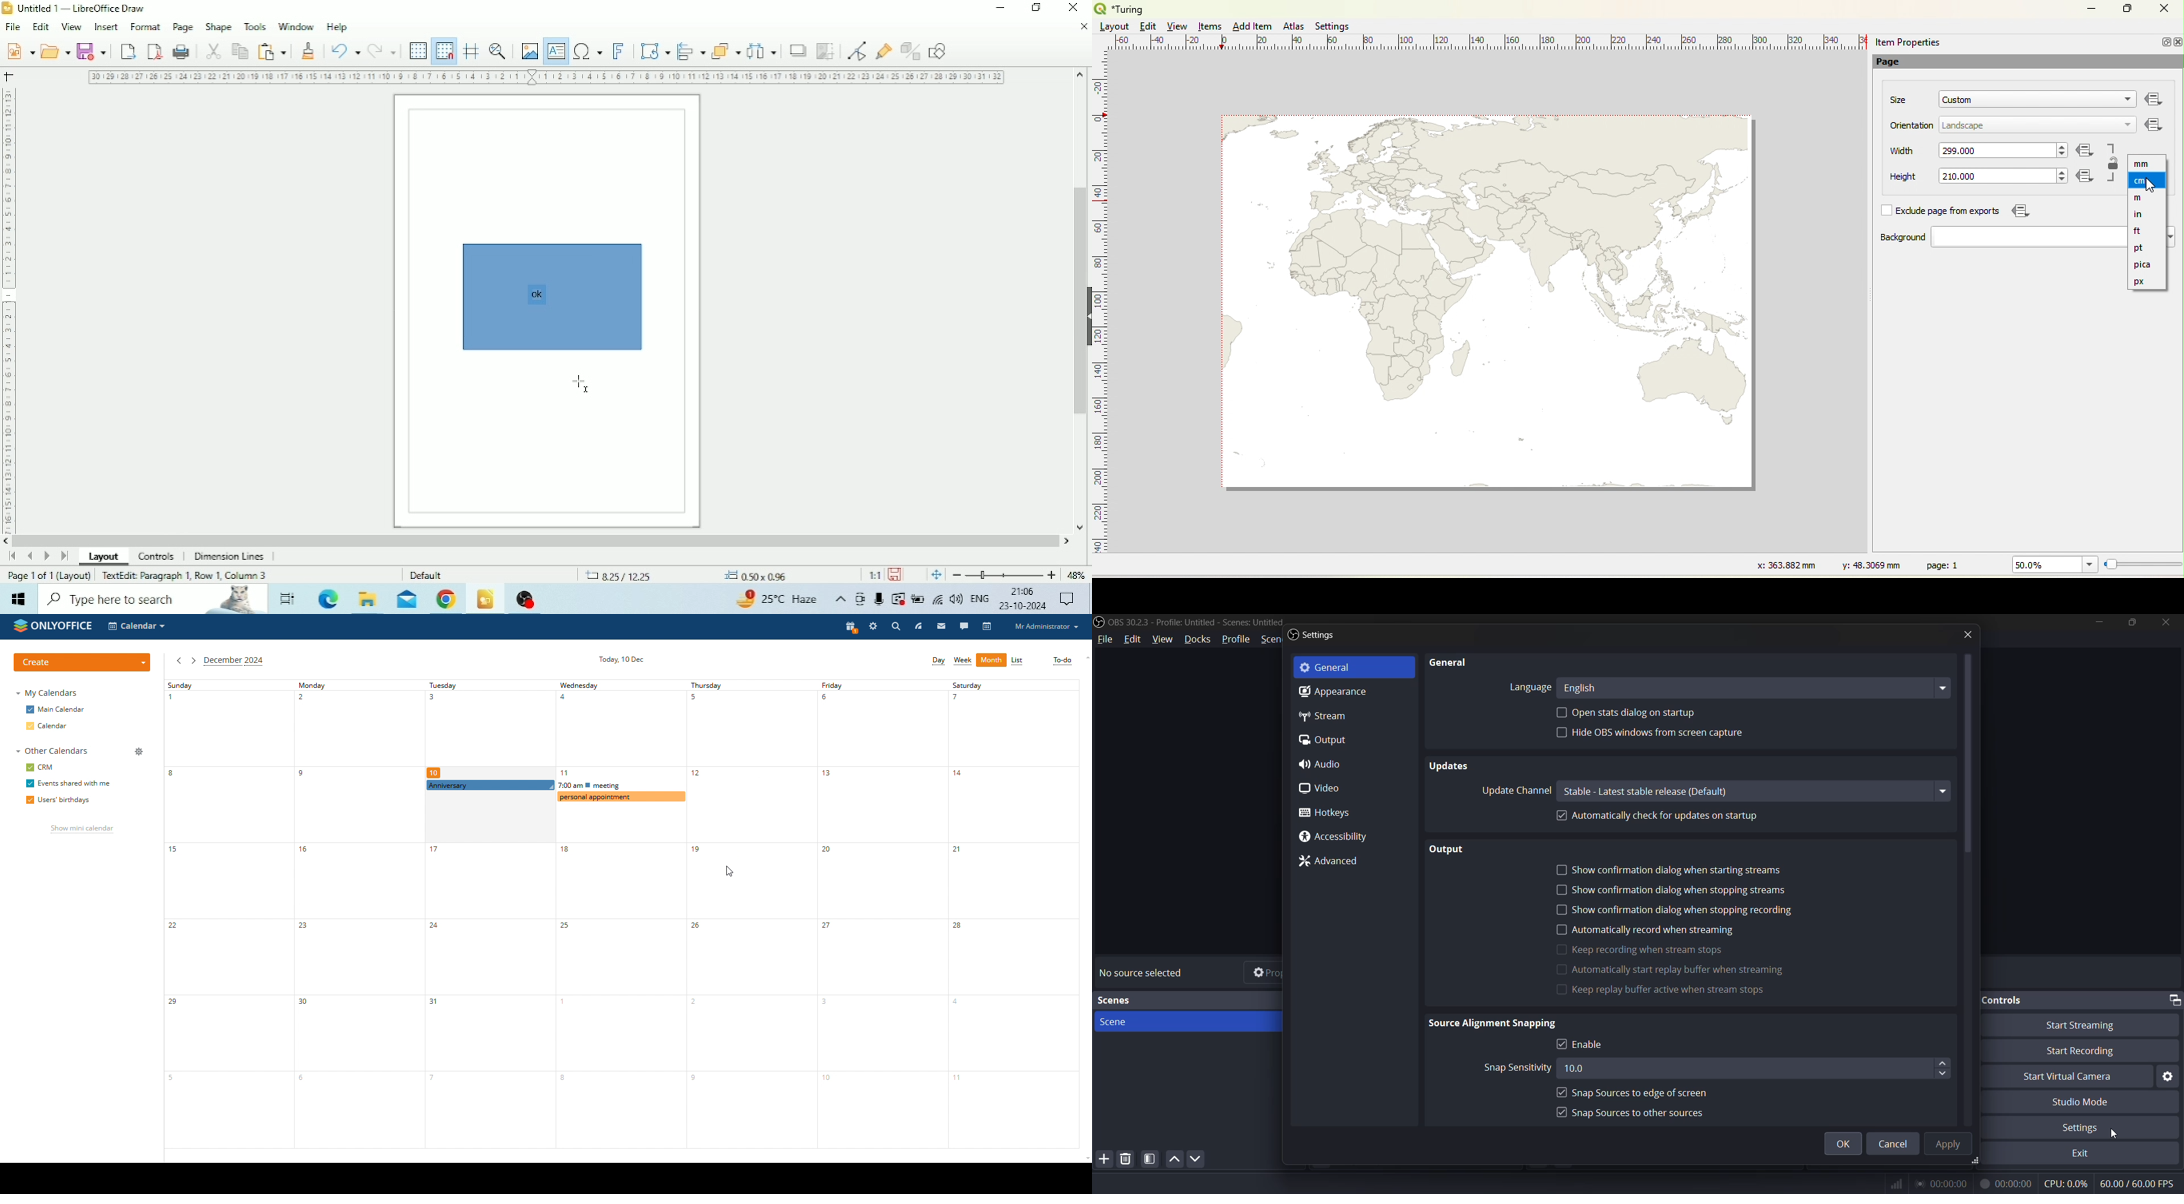 The image size is (2184, 1204). What do you see at coordinates (1232, 639) in the screenshot?
I see `profile` at bounding box center [1232, 639].